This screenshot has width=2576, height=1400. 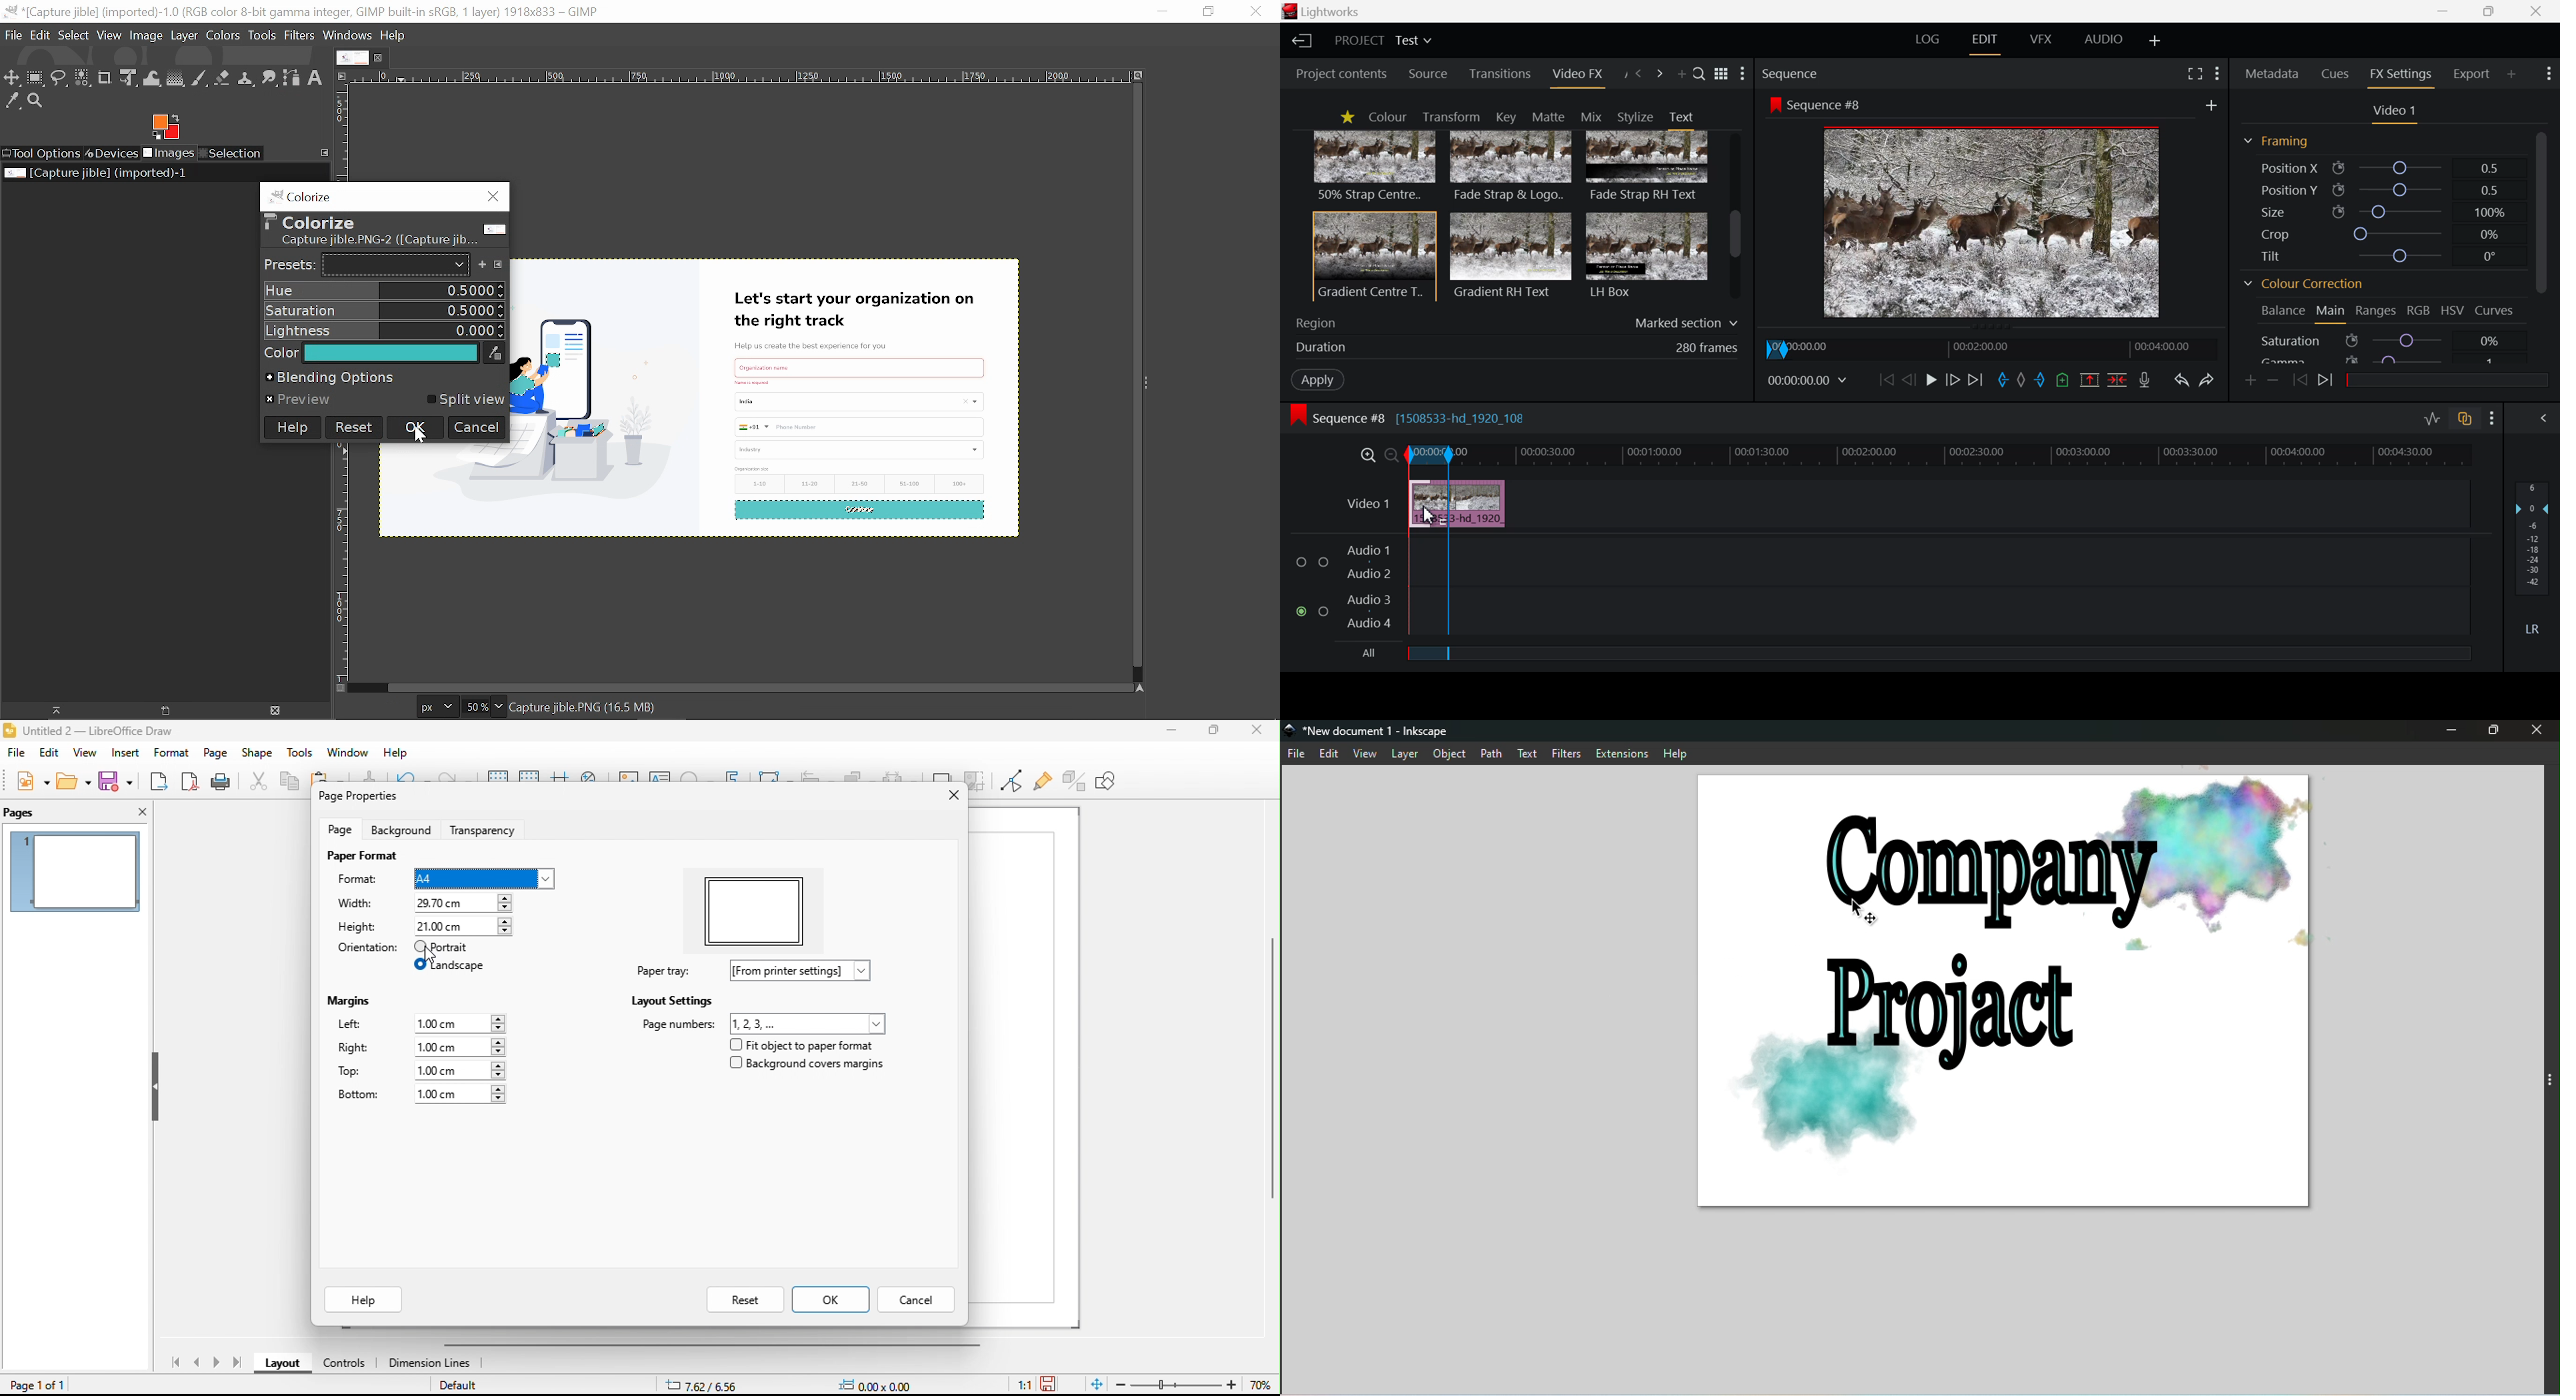 I want to click on Transform, so click(x=1455, y=117).